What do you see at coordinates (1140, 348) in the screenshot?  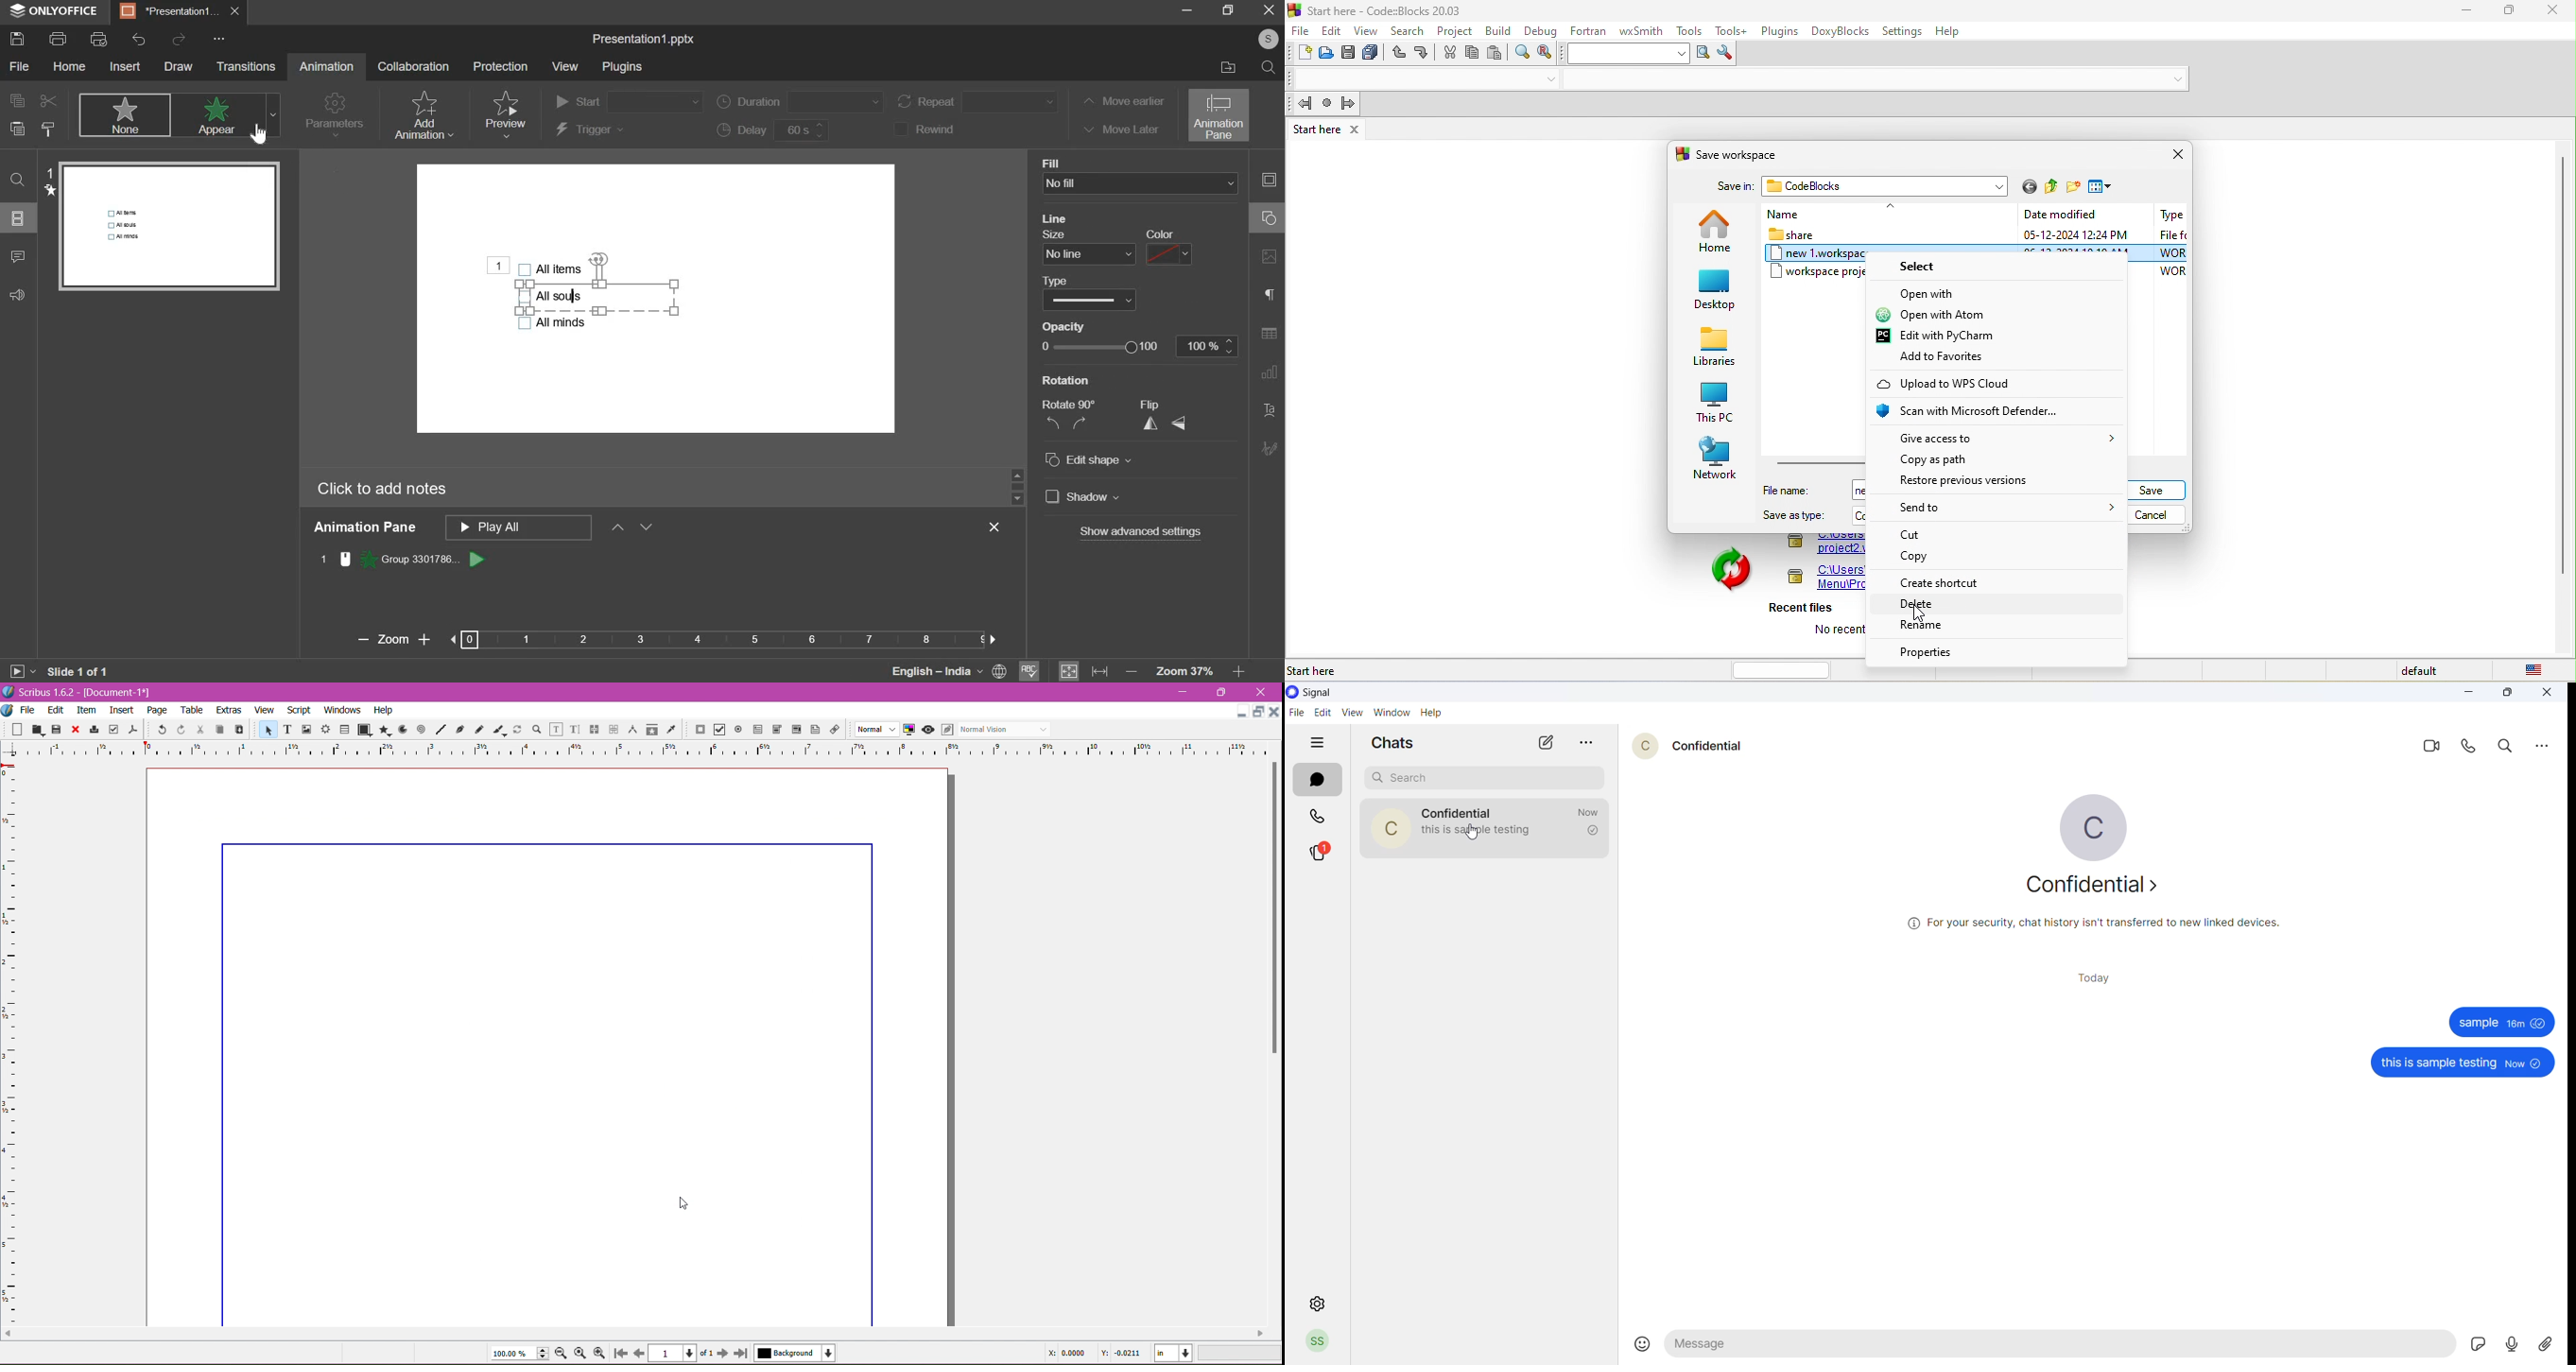 I see `opacity slider` at bounding box center [1140, 348].